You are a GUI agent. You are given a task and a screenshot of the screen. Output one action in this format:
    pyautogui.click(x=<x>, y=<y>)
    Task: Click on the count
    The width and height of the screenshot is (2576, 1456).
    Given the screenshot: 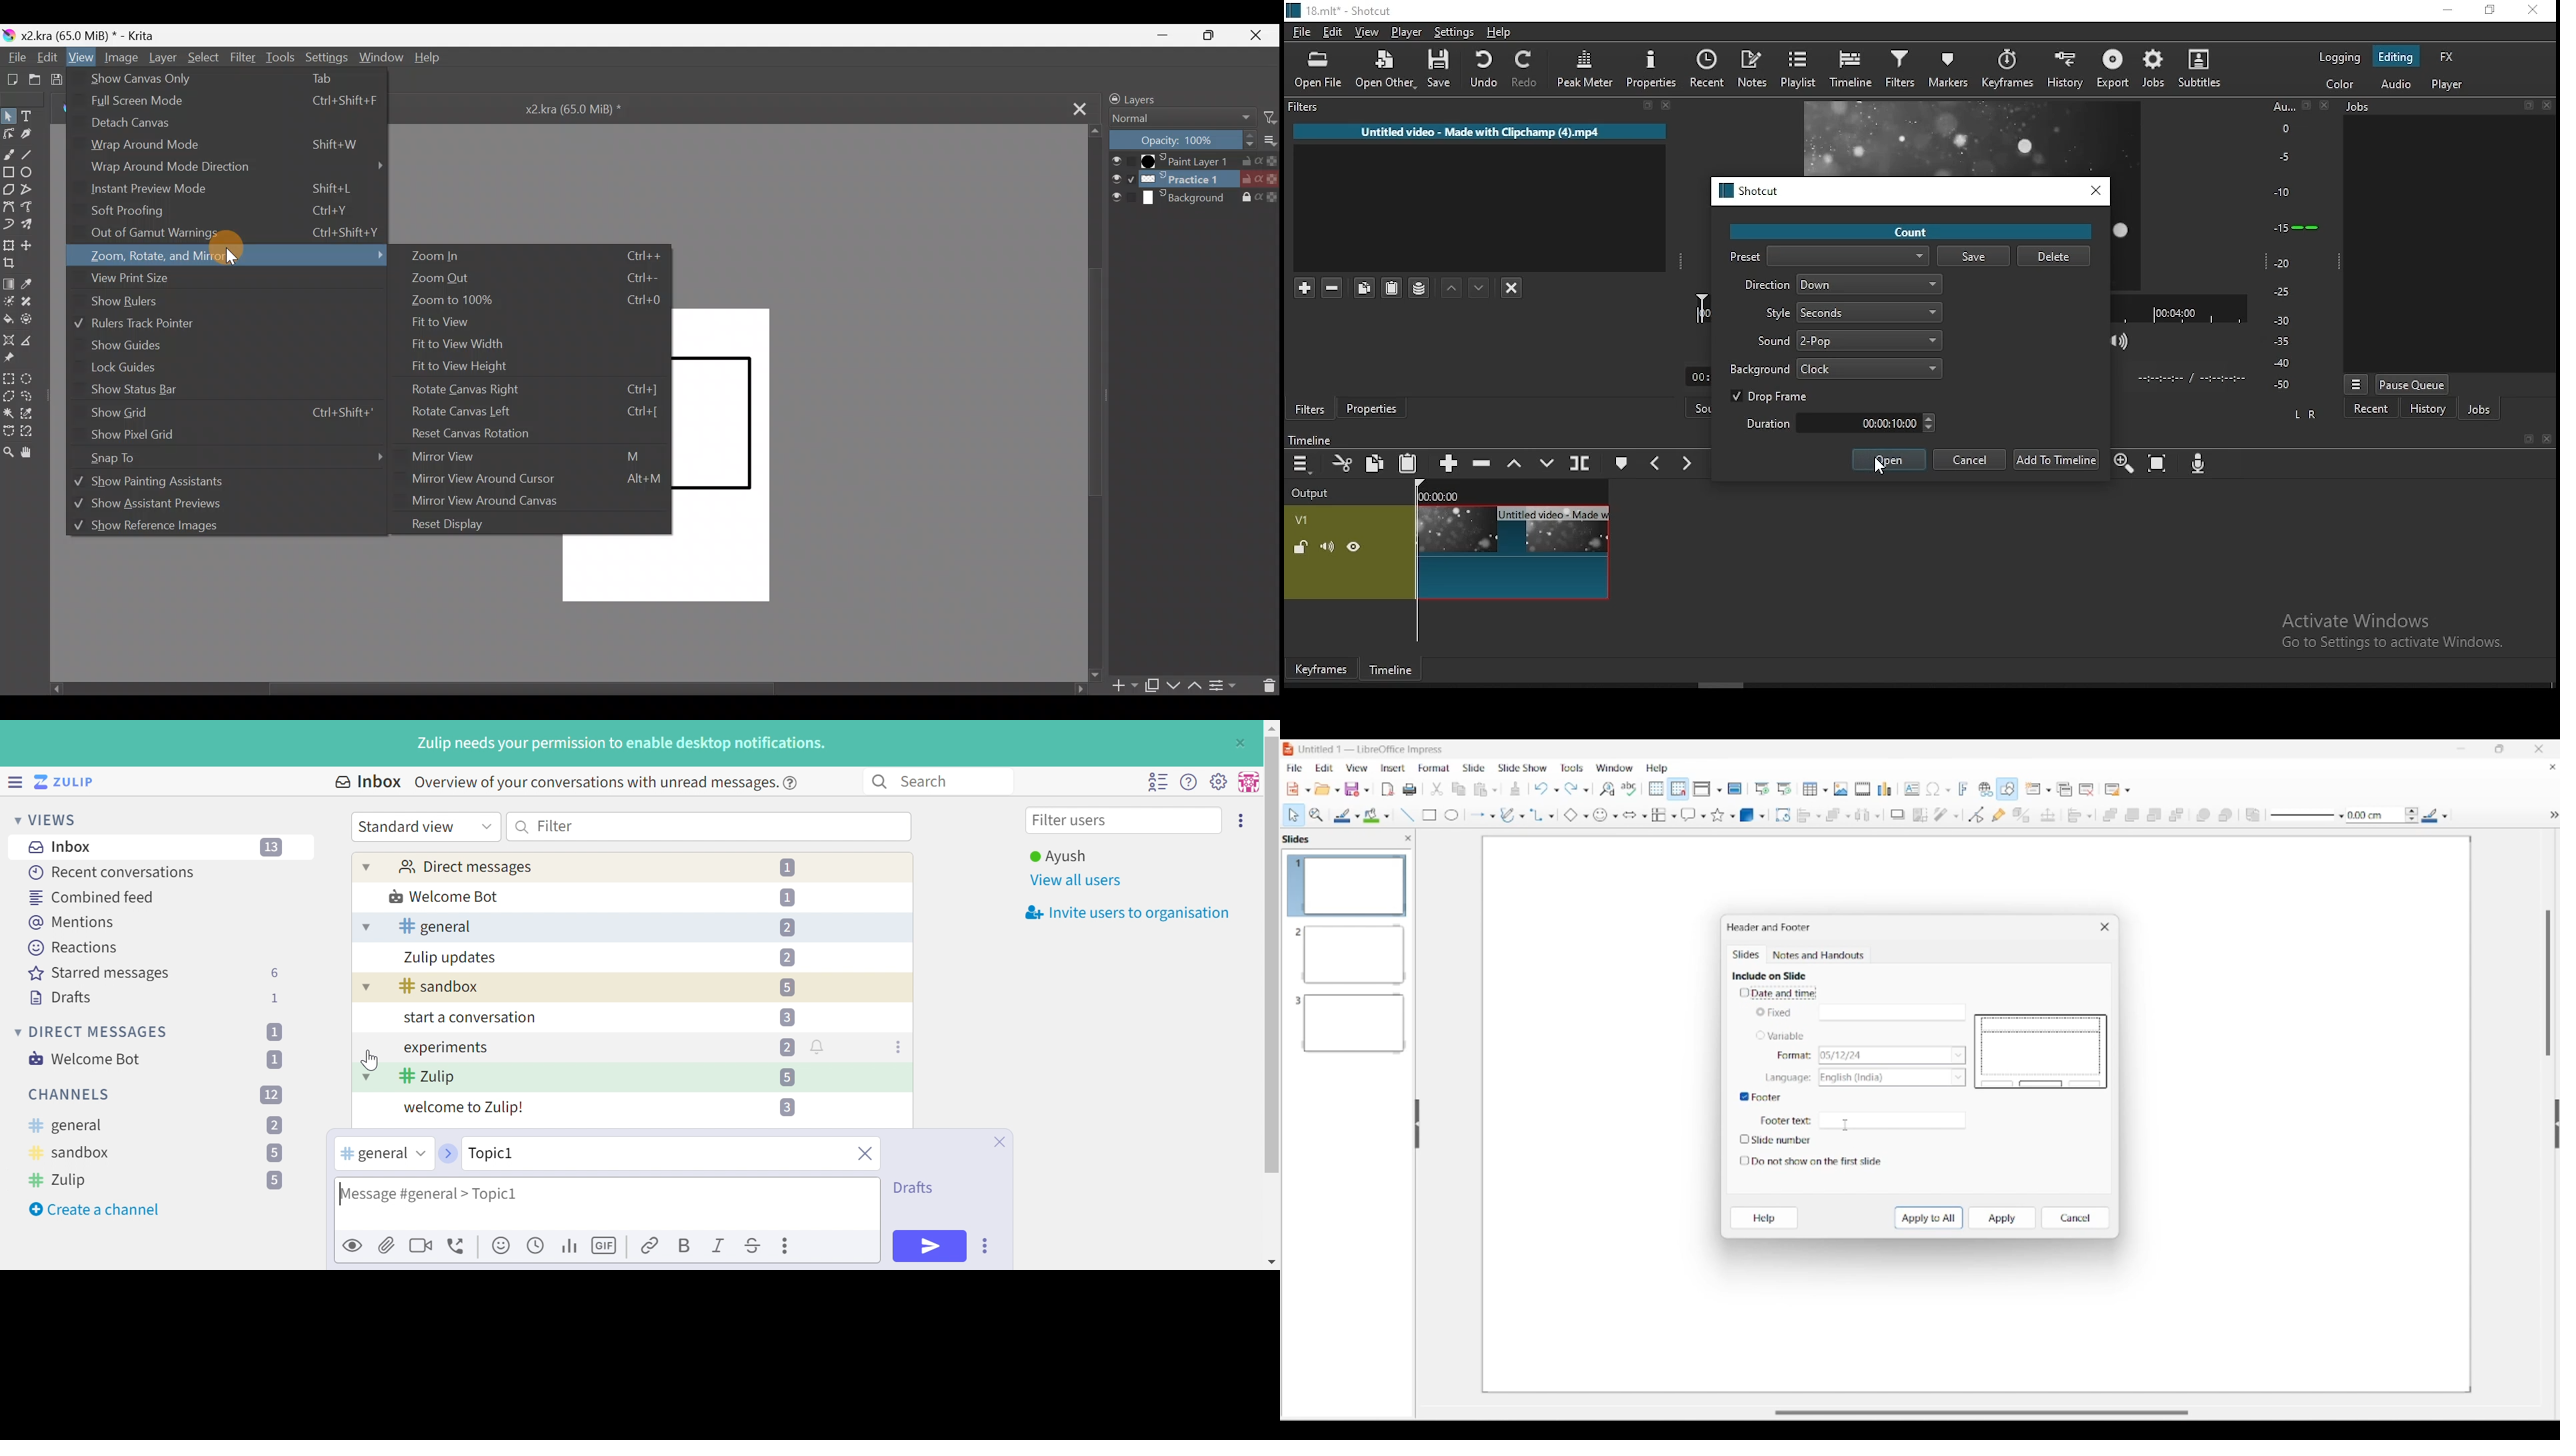 What is the action you would take?
    pyautogui.click(x=1915, y=229)
    